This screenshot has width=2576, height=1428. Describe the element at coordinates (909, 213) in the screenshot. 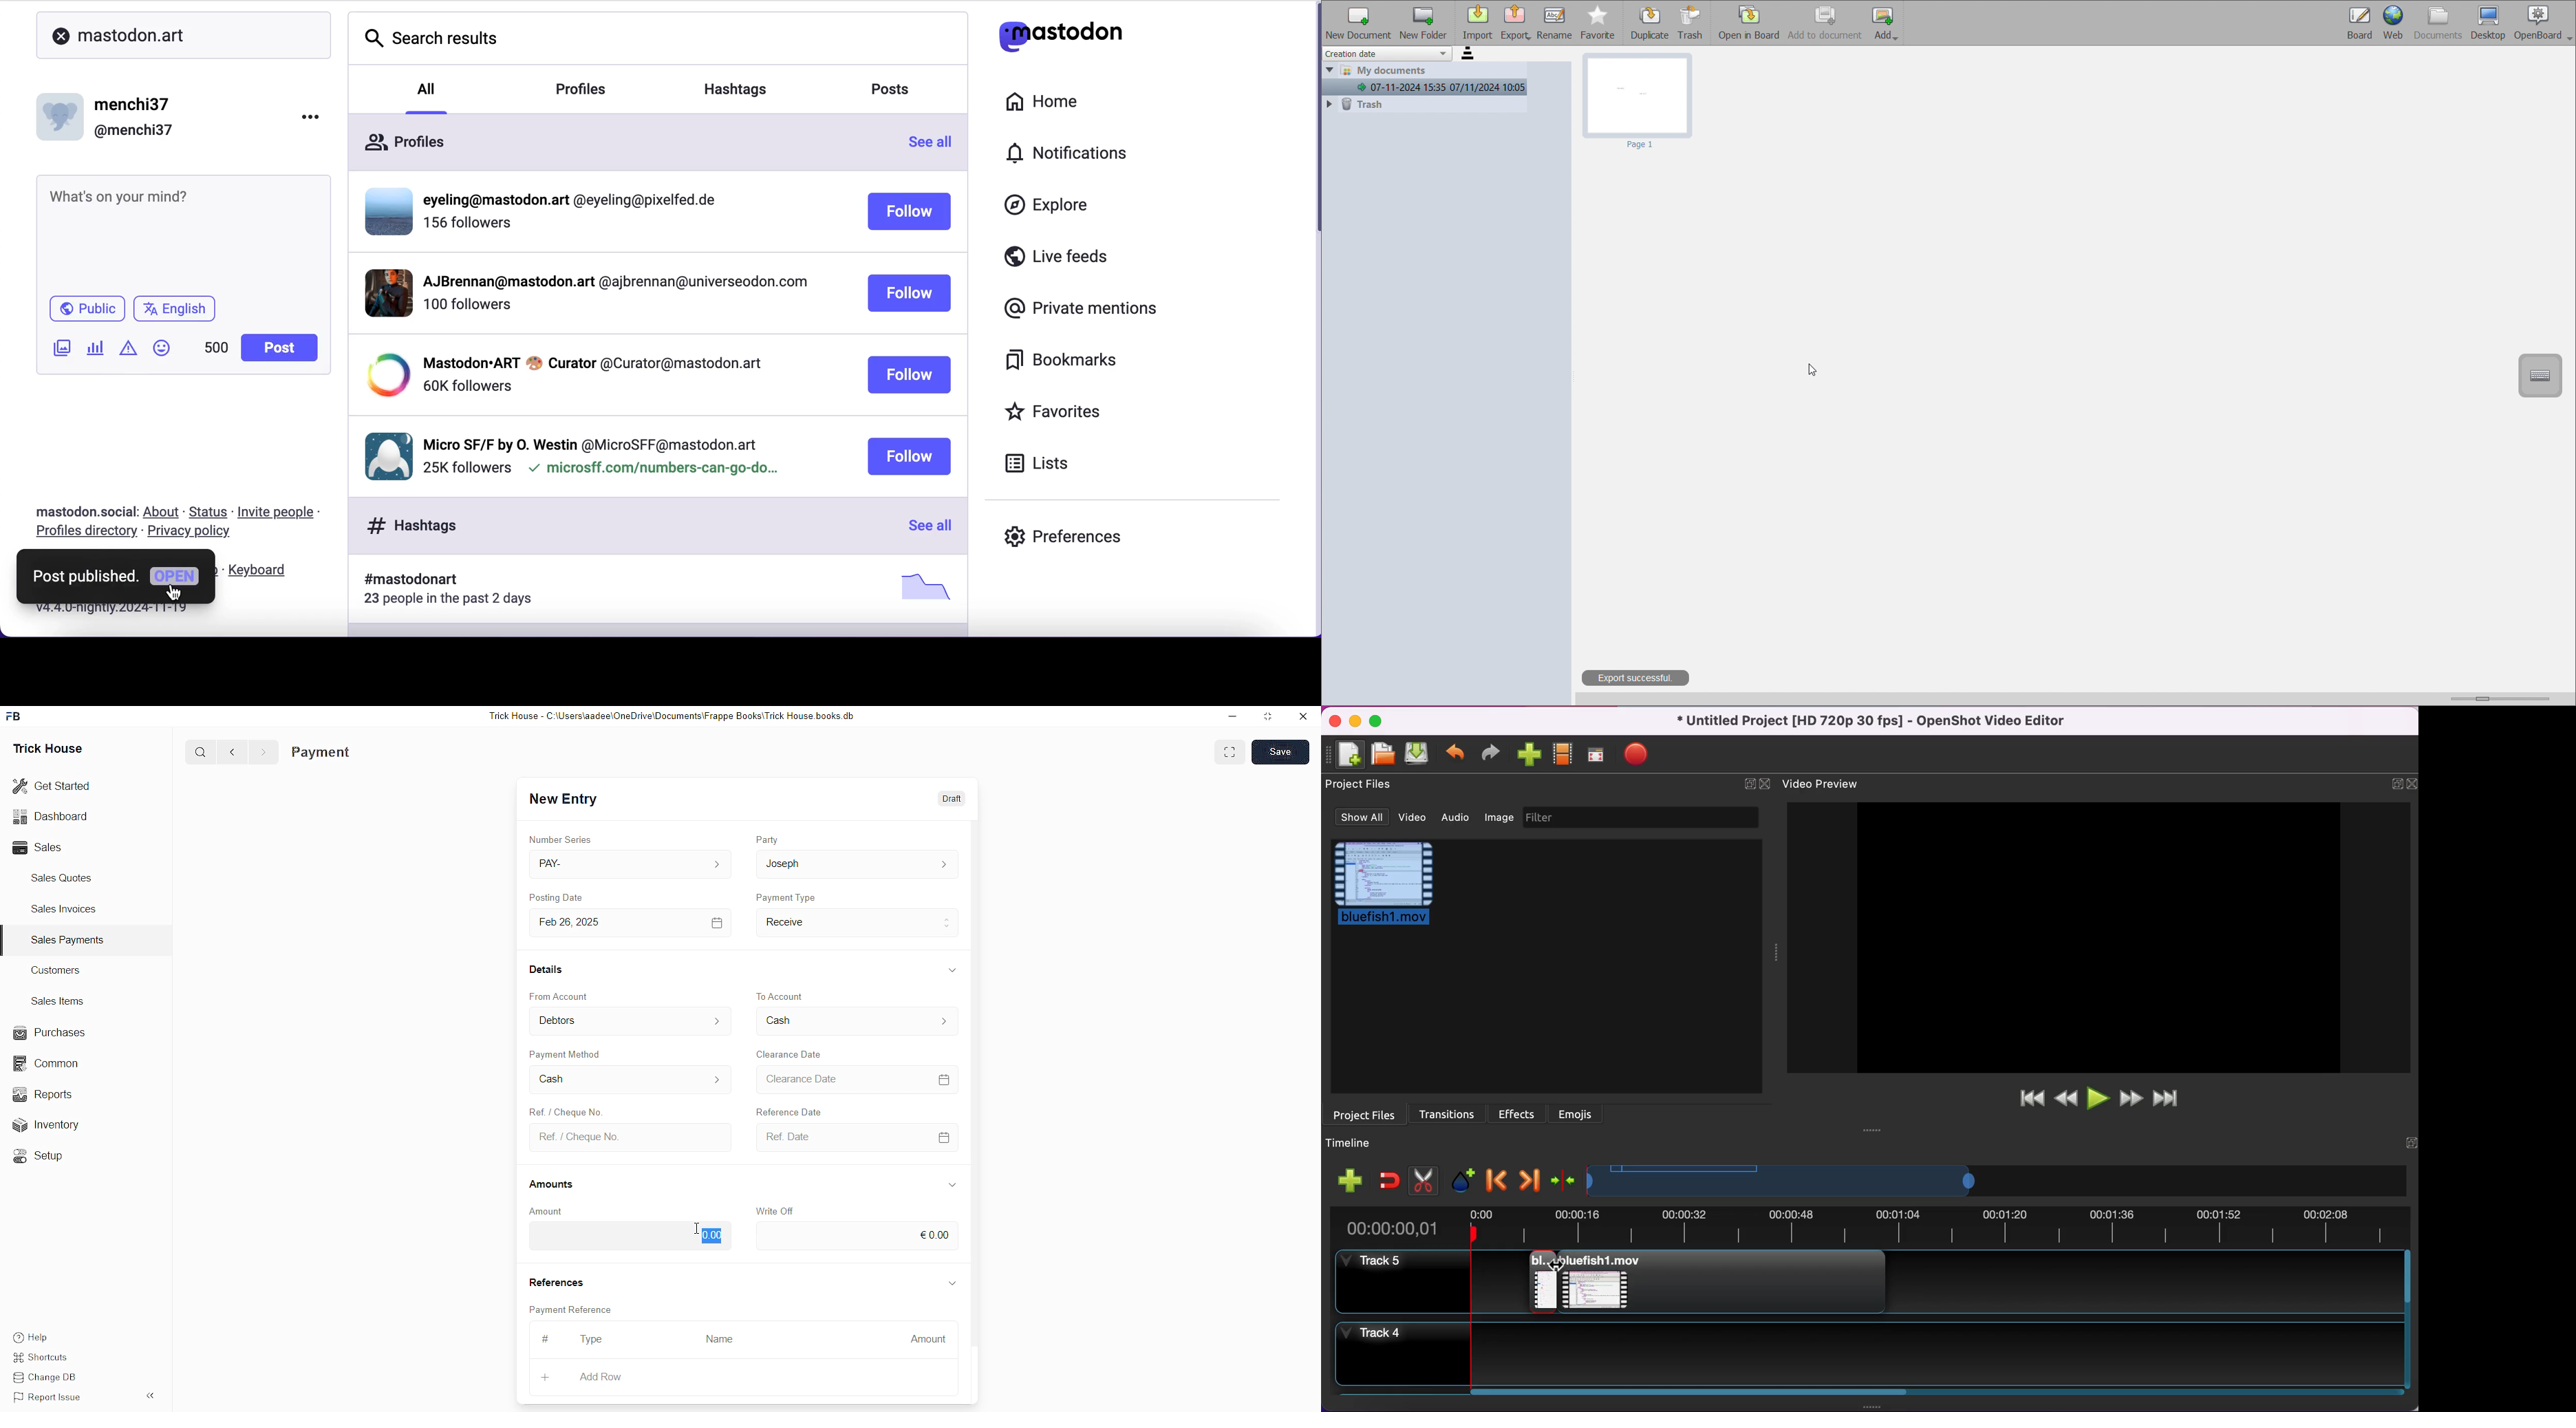

I see `follow` at that location.